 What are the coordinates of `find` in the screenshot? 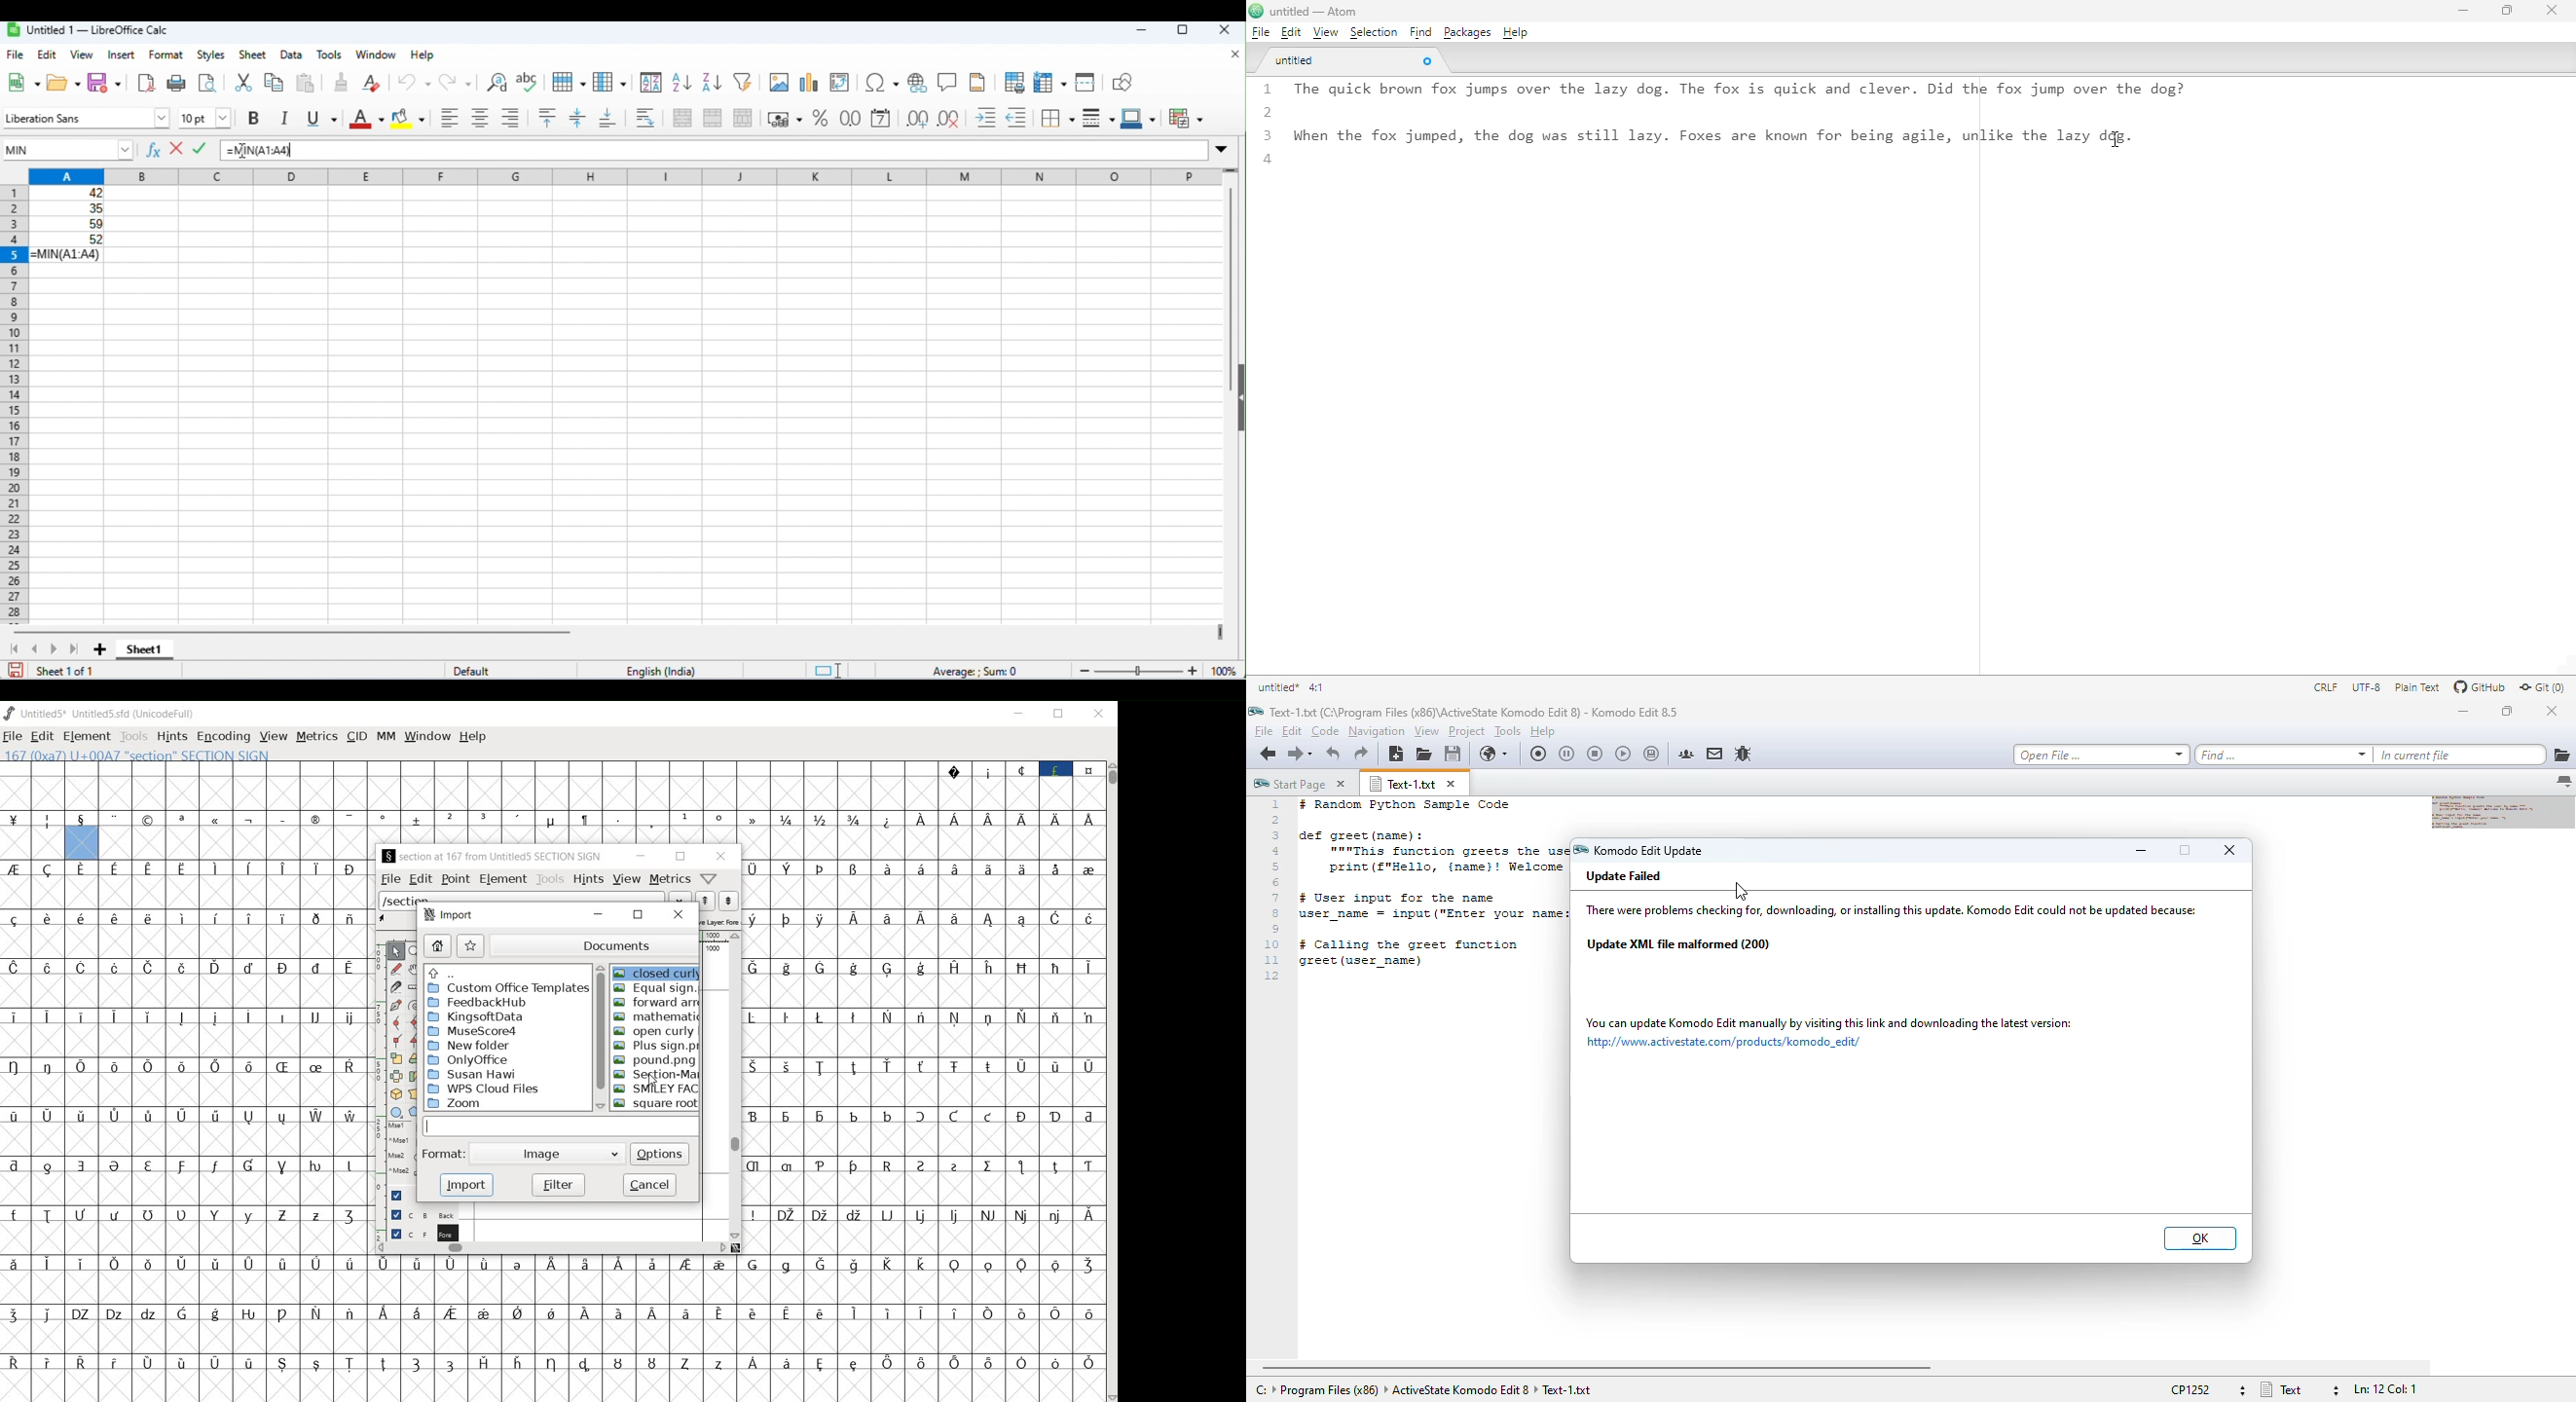 It's located at (1419, 32).